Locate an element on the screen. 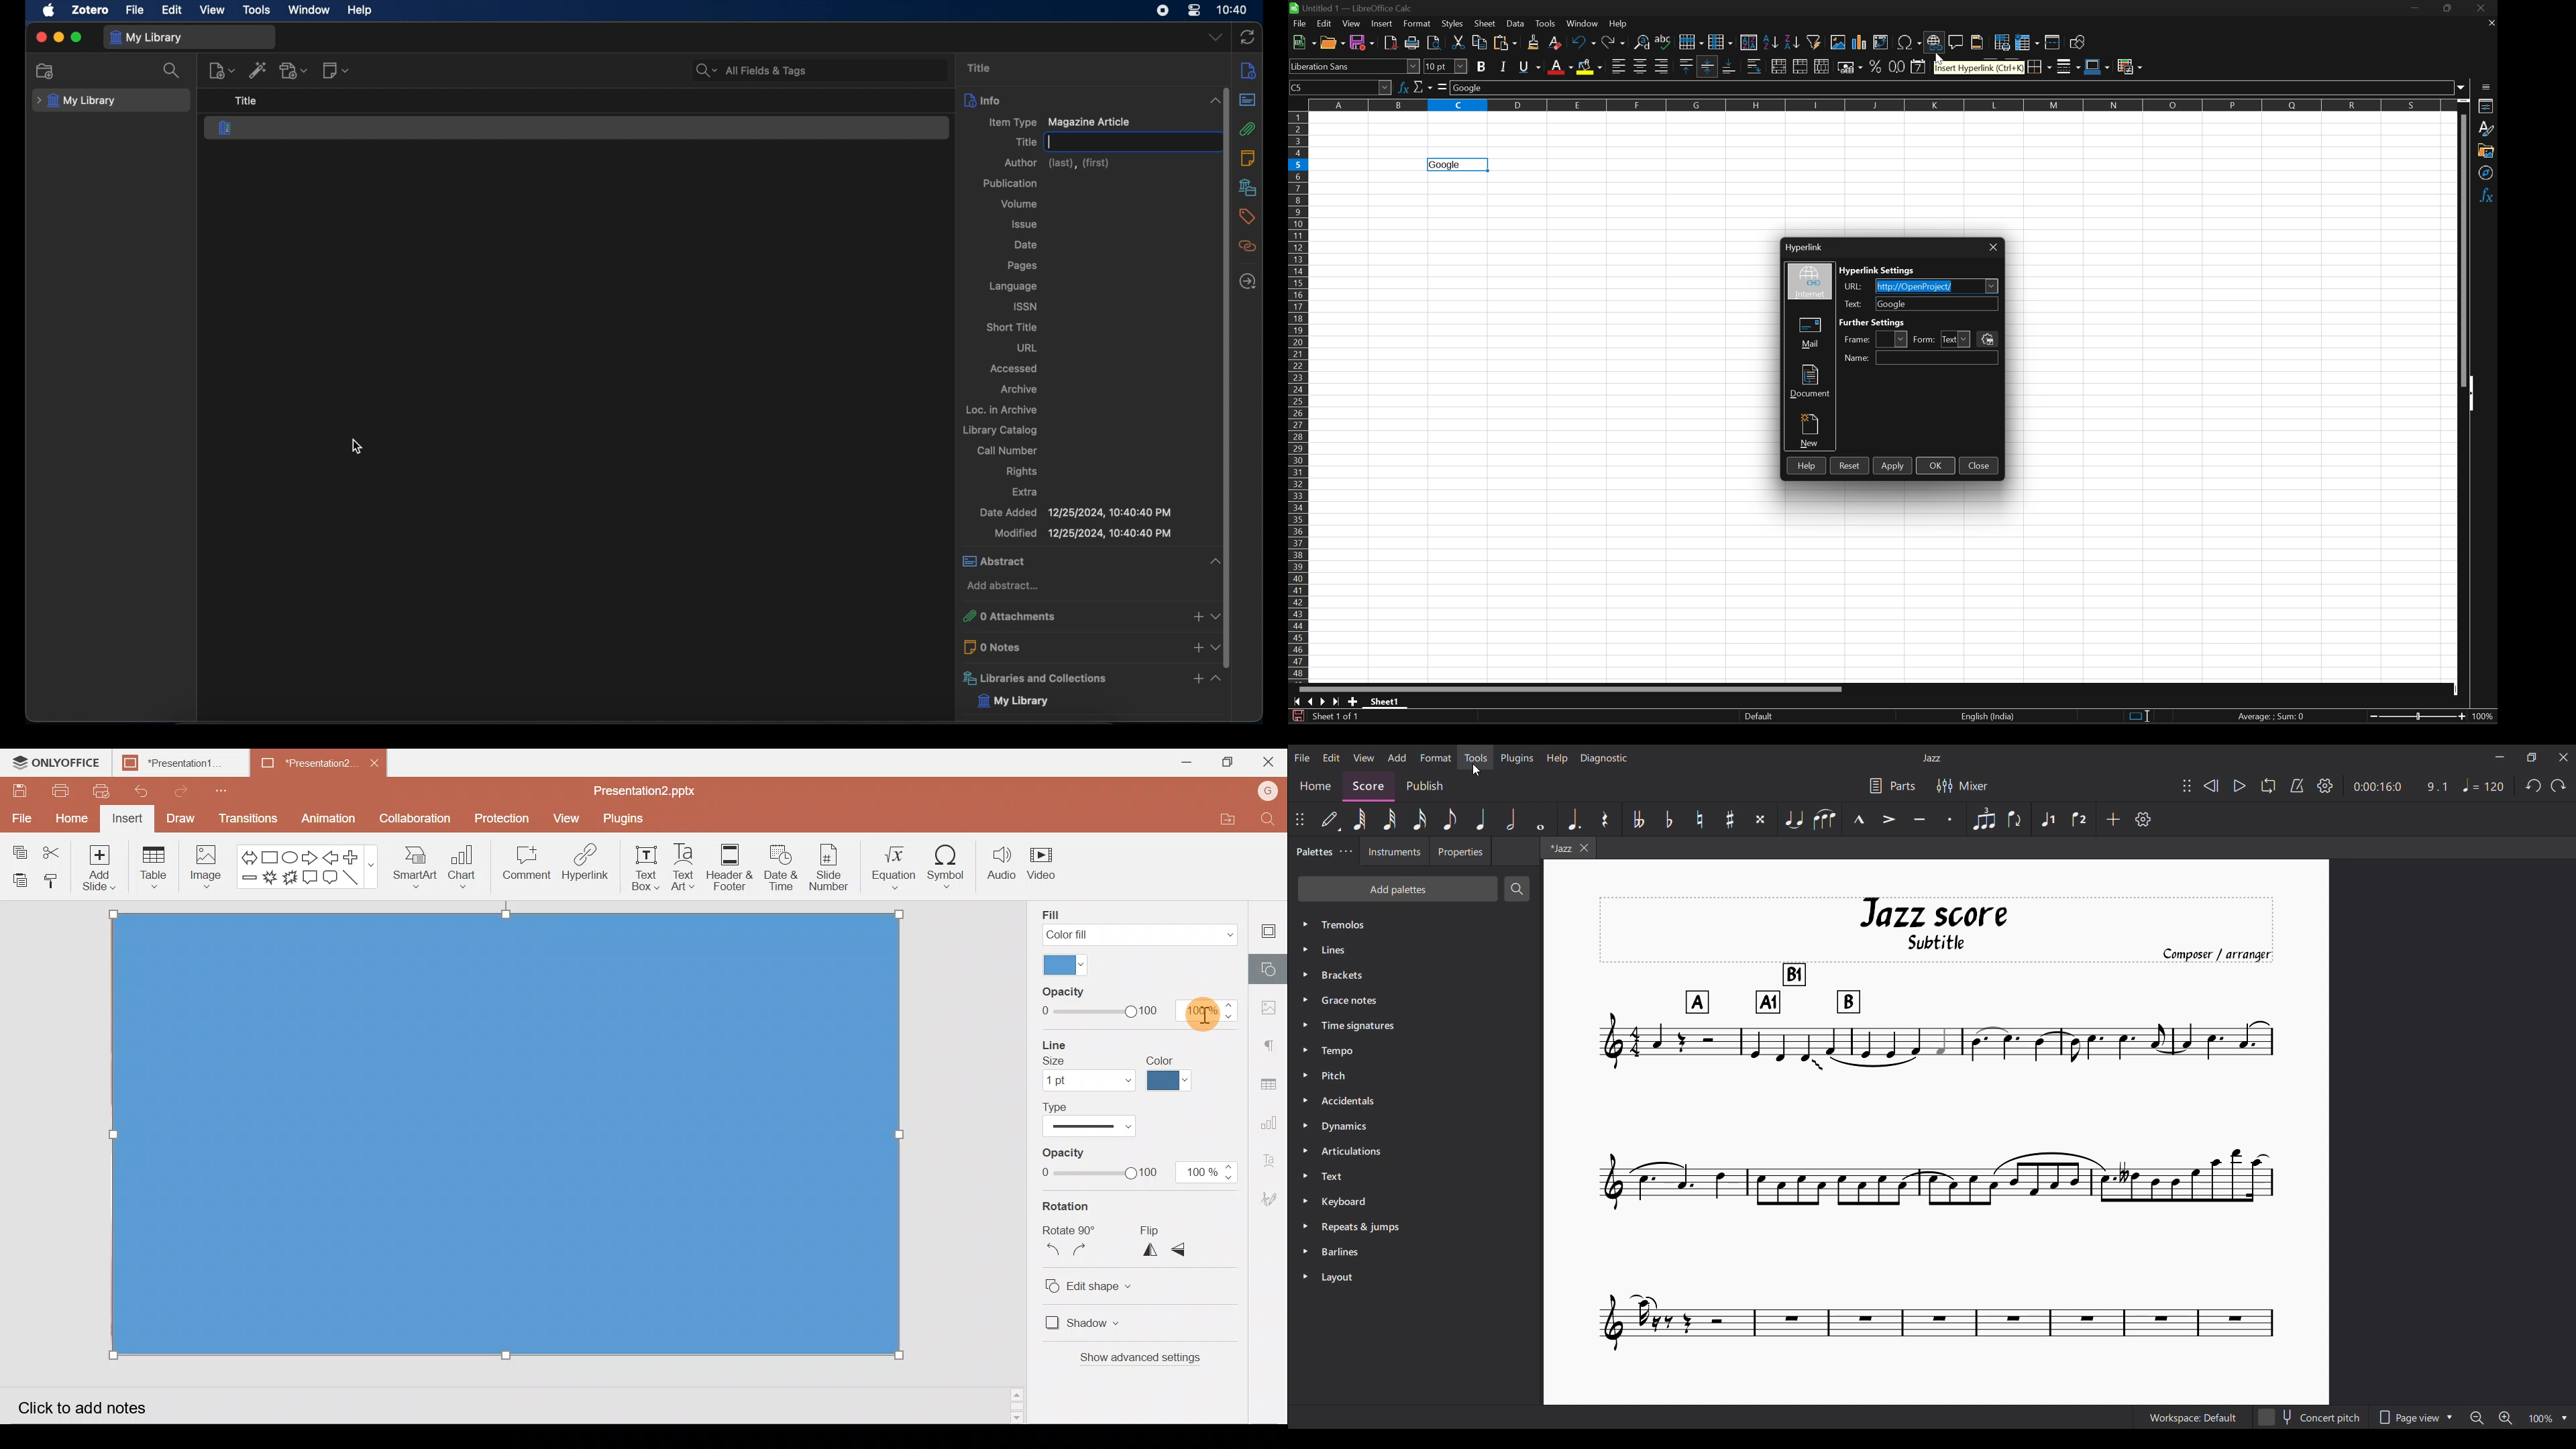 This screenshot has width=2576, height=1456. Palette settings is located at coordinates (1346, 851).